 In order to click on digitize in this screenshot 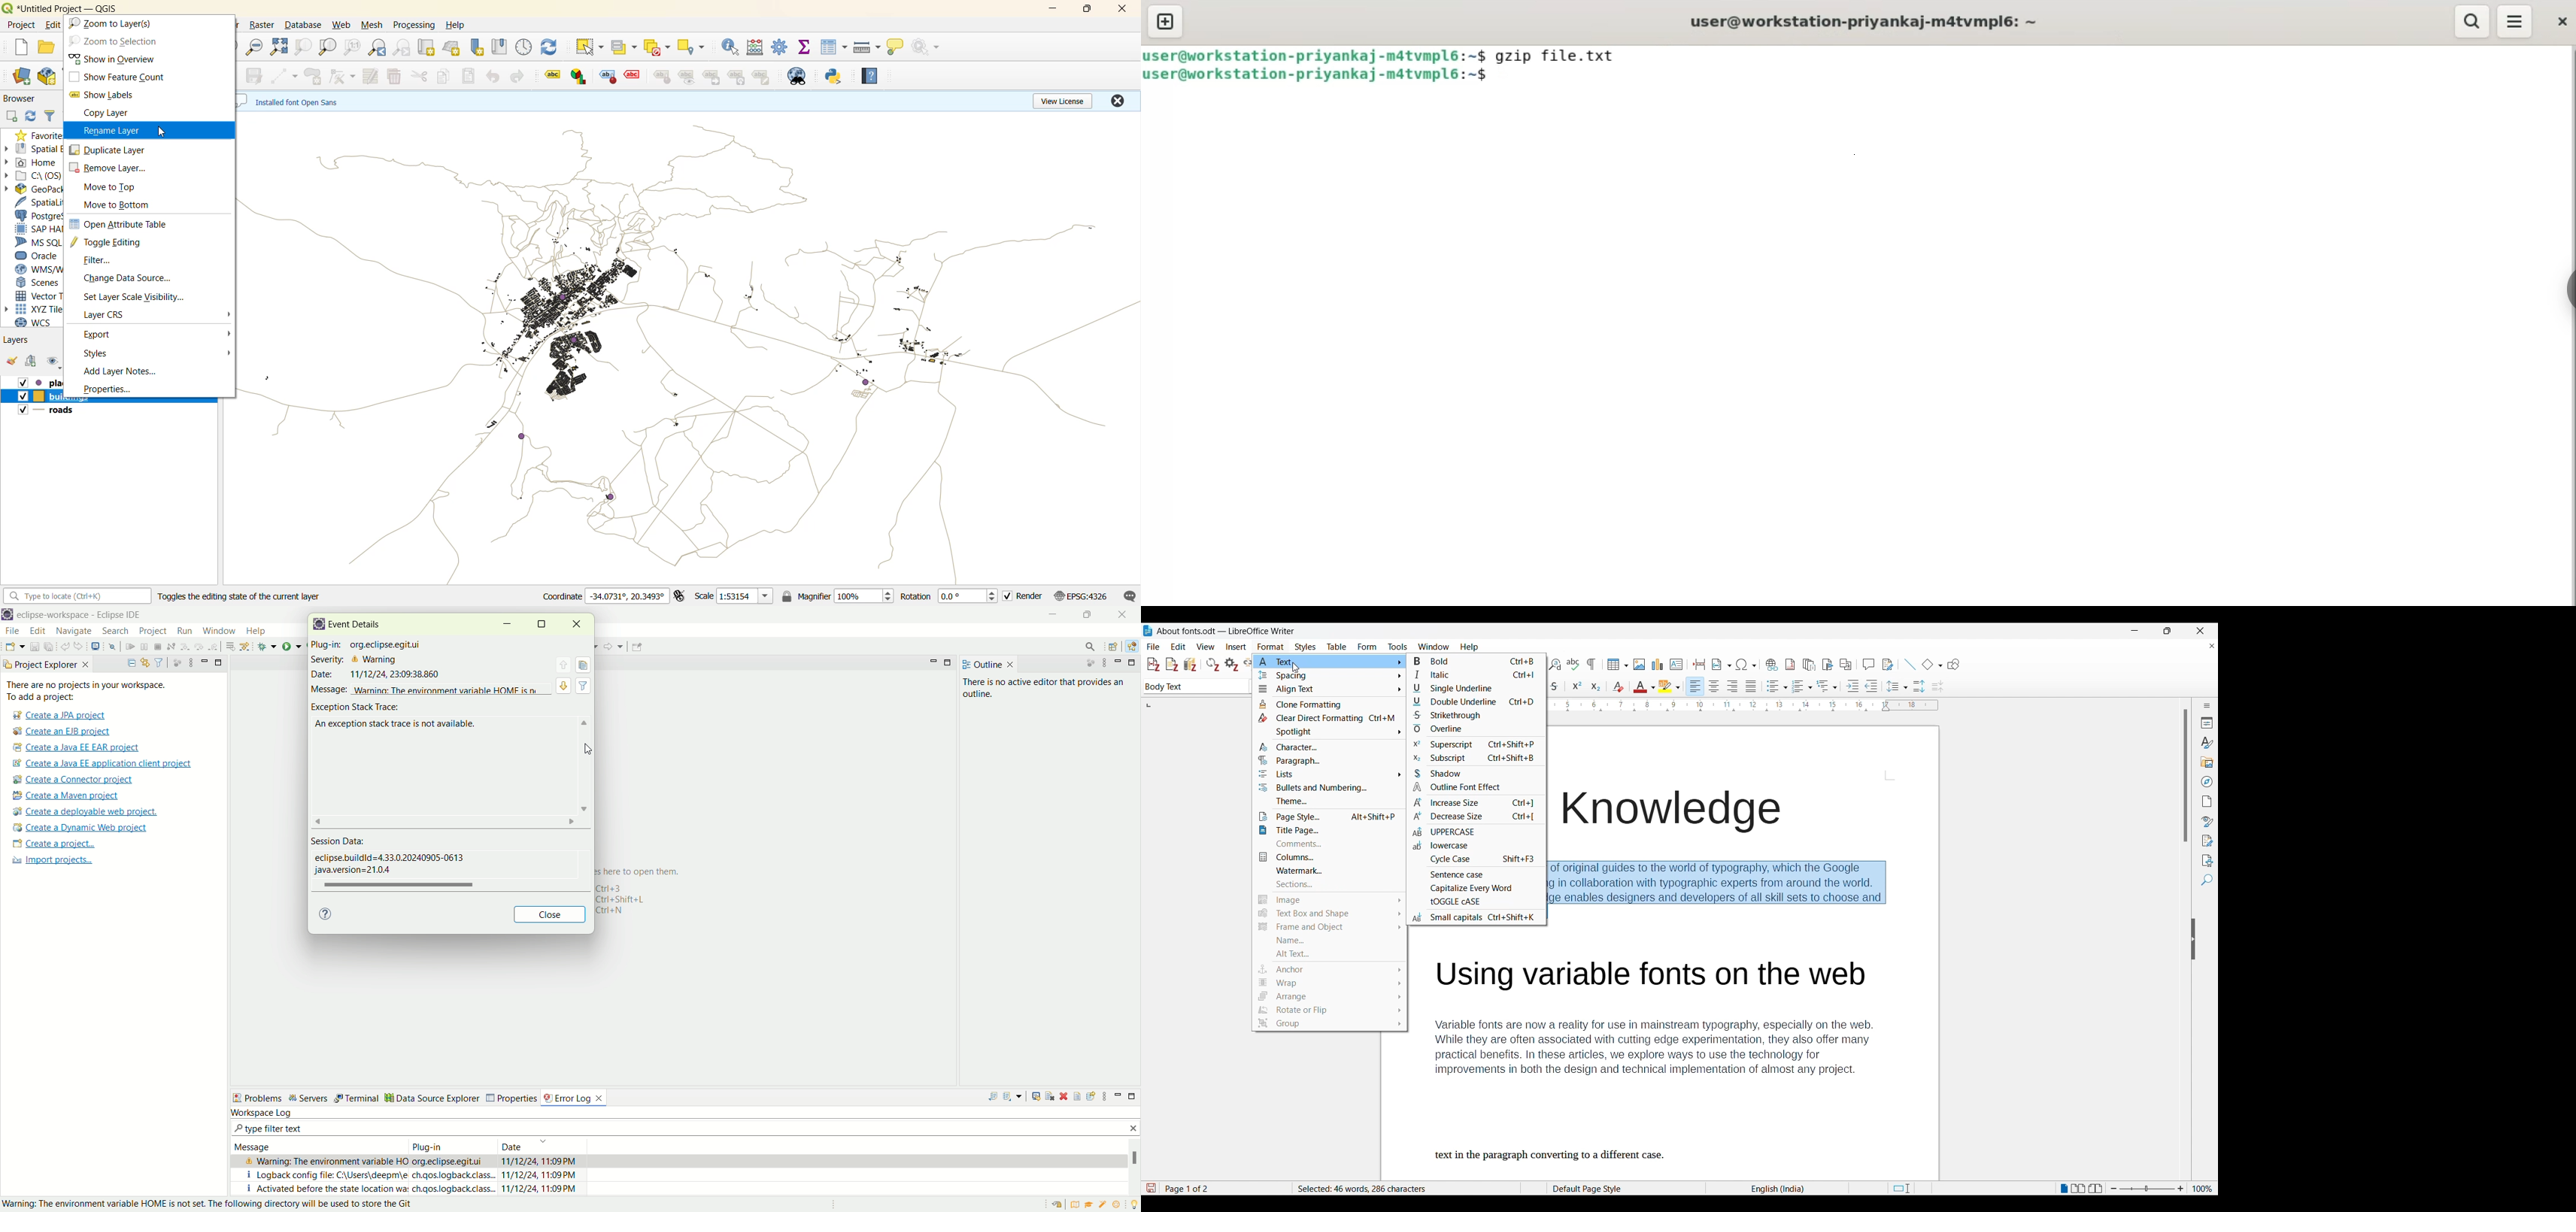, I will do `click(283, 75)`.